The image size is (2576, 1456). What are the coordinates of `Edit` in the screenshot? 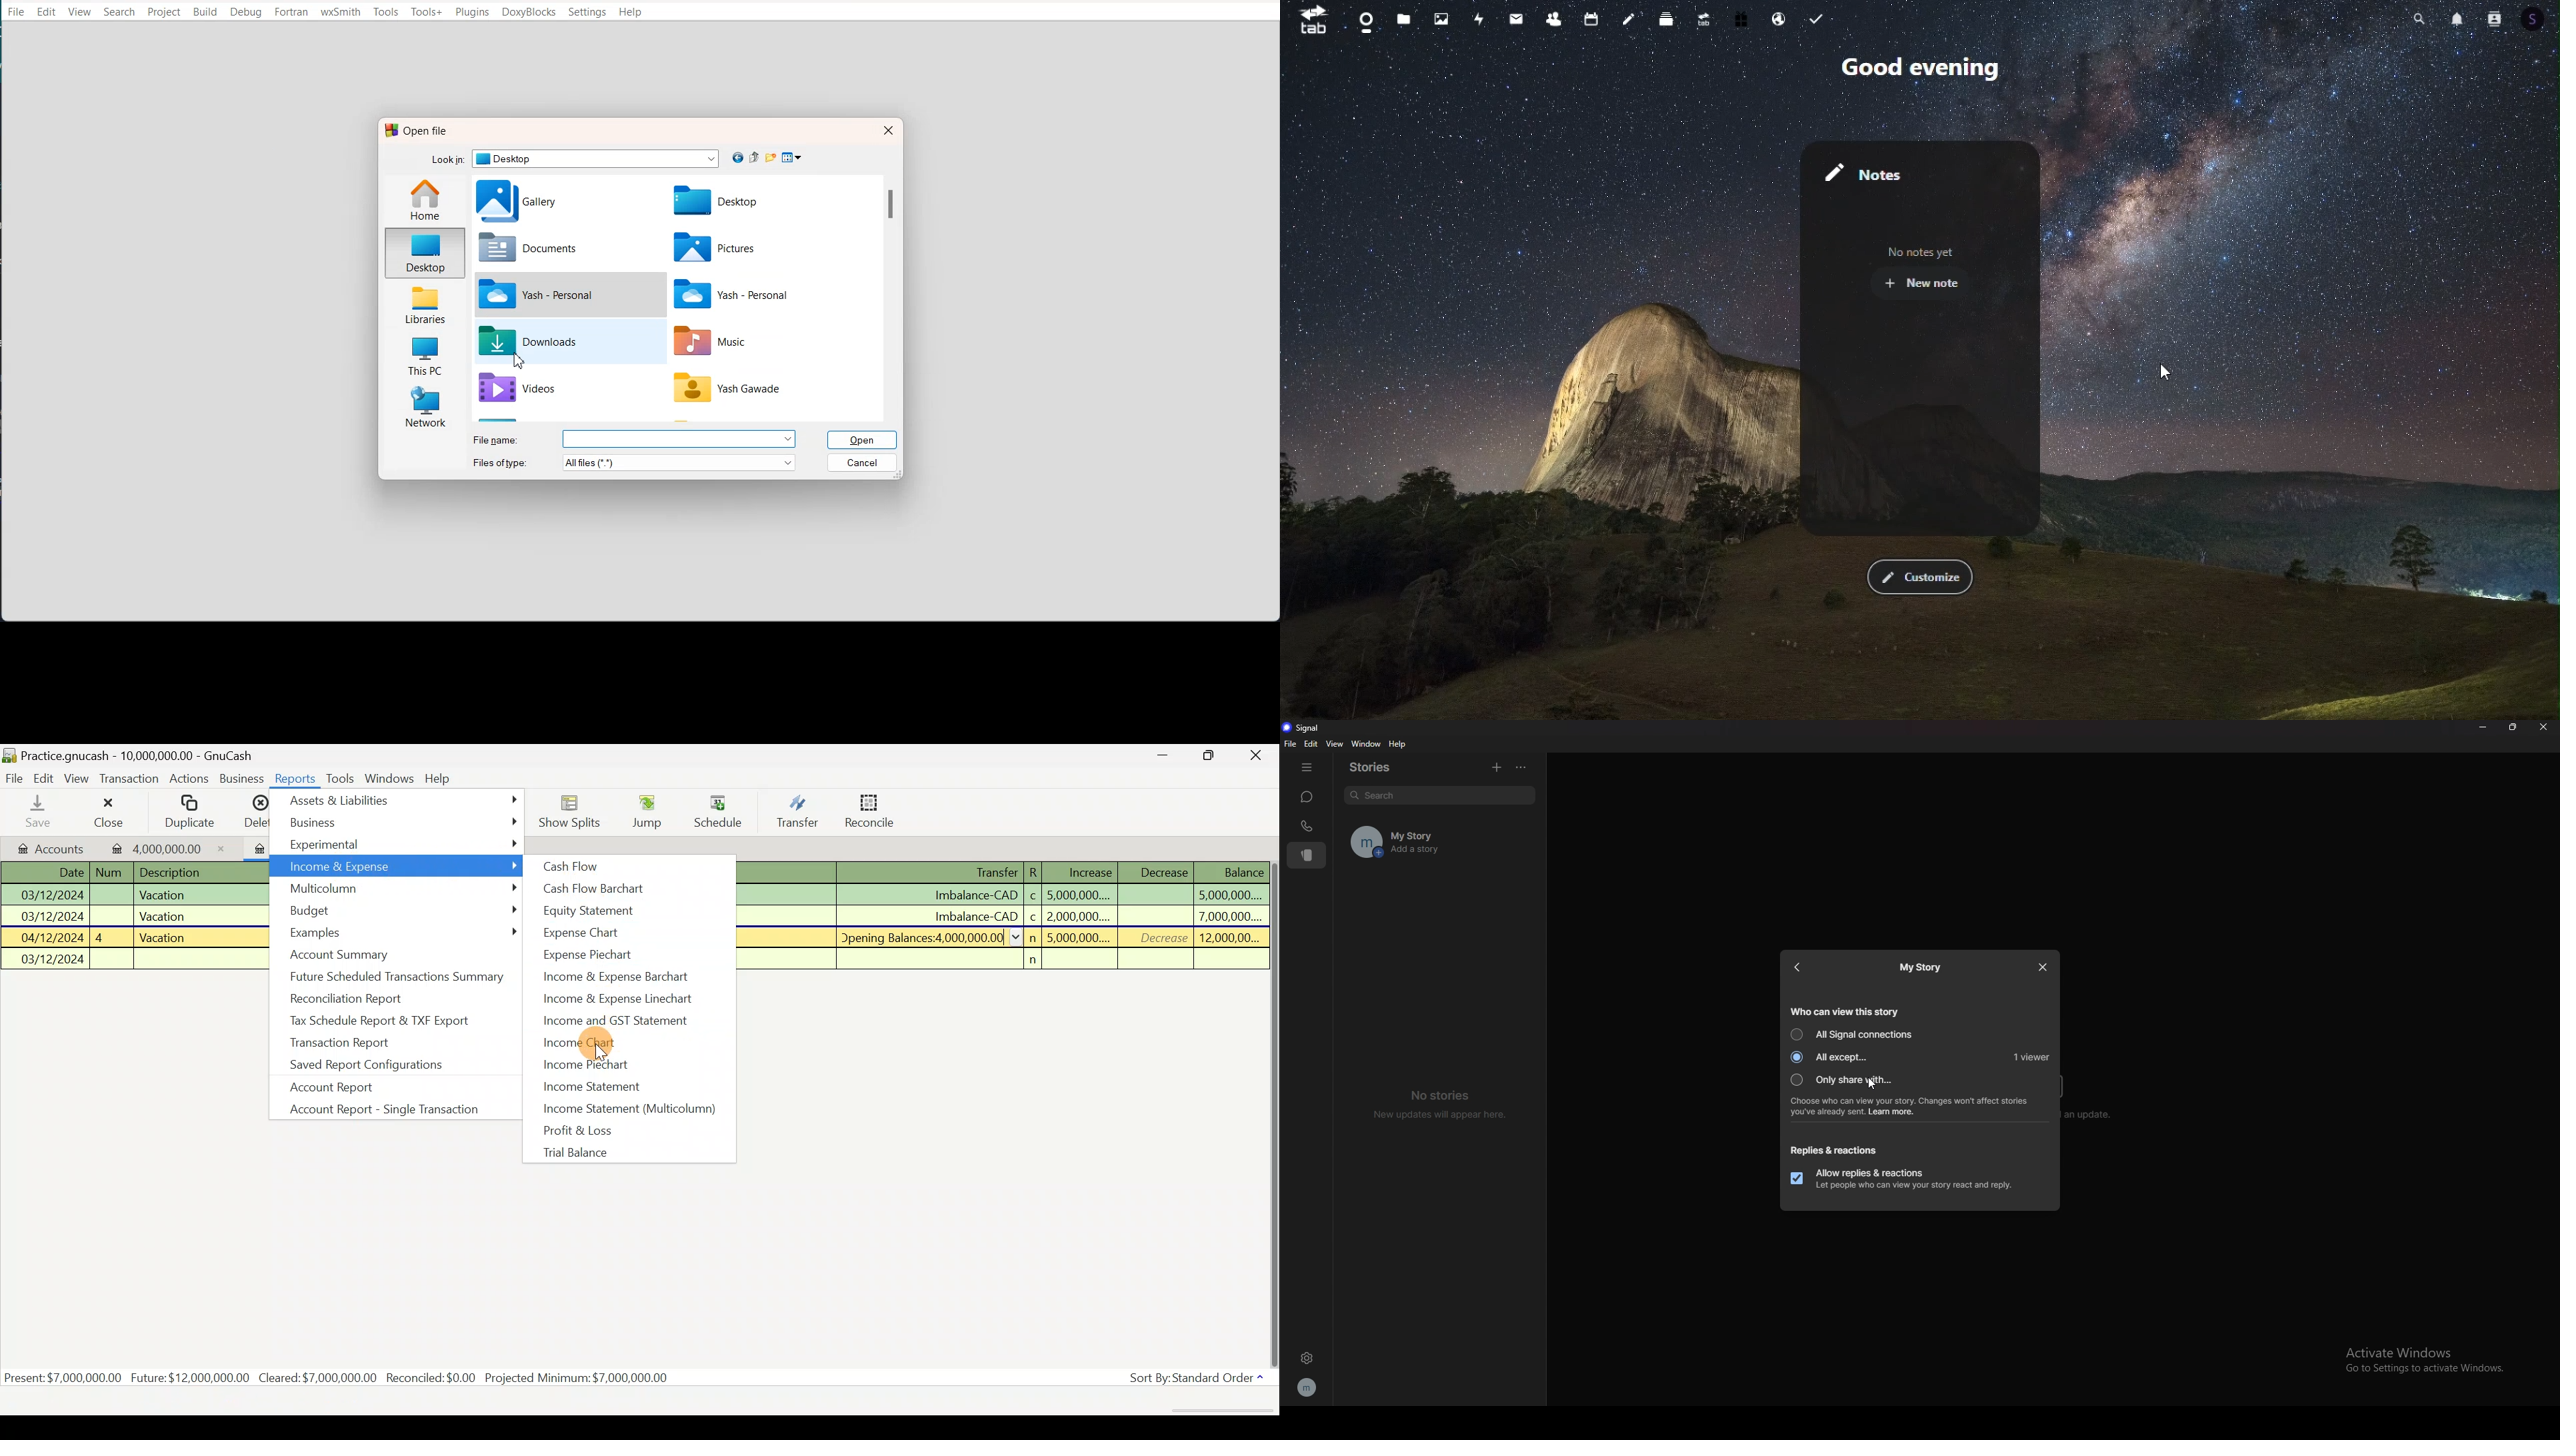 It's located at (45, 779).